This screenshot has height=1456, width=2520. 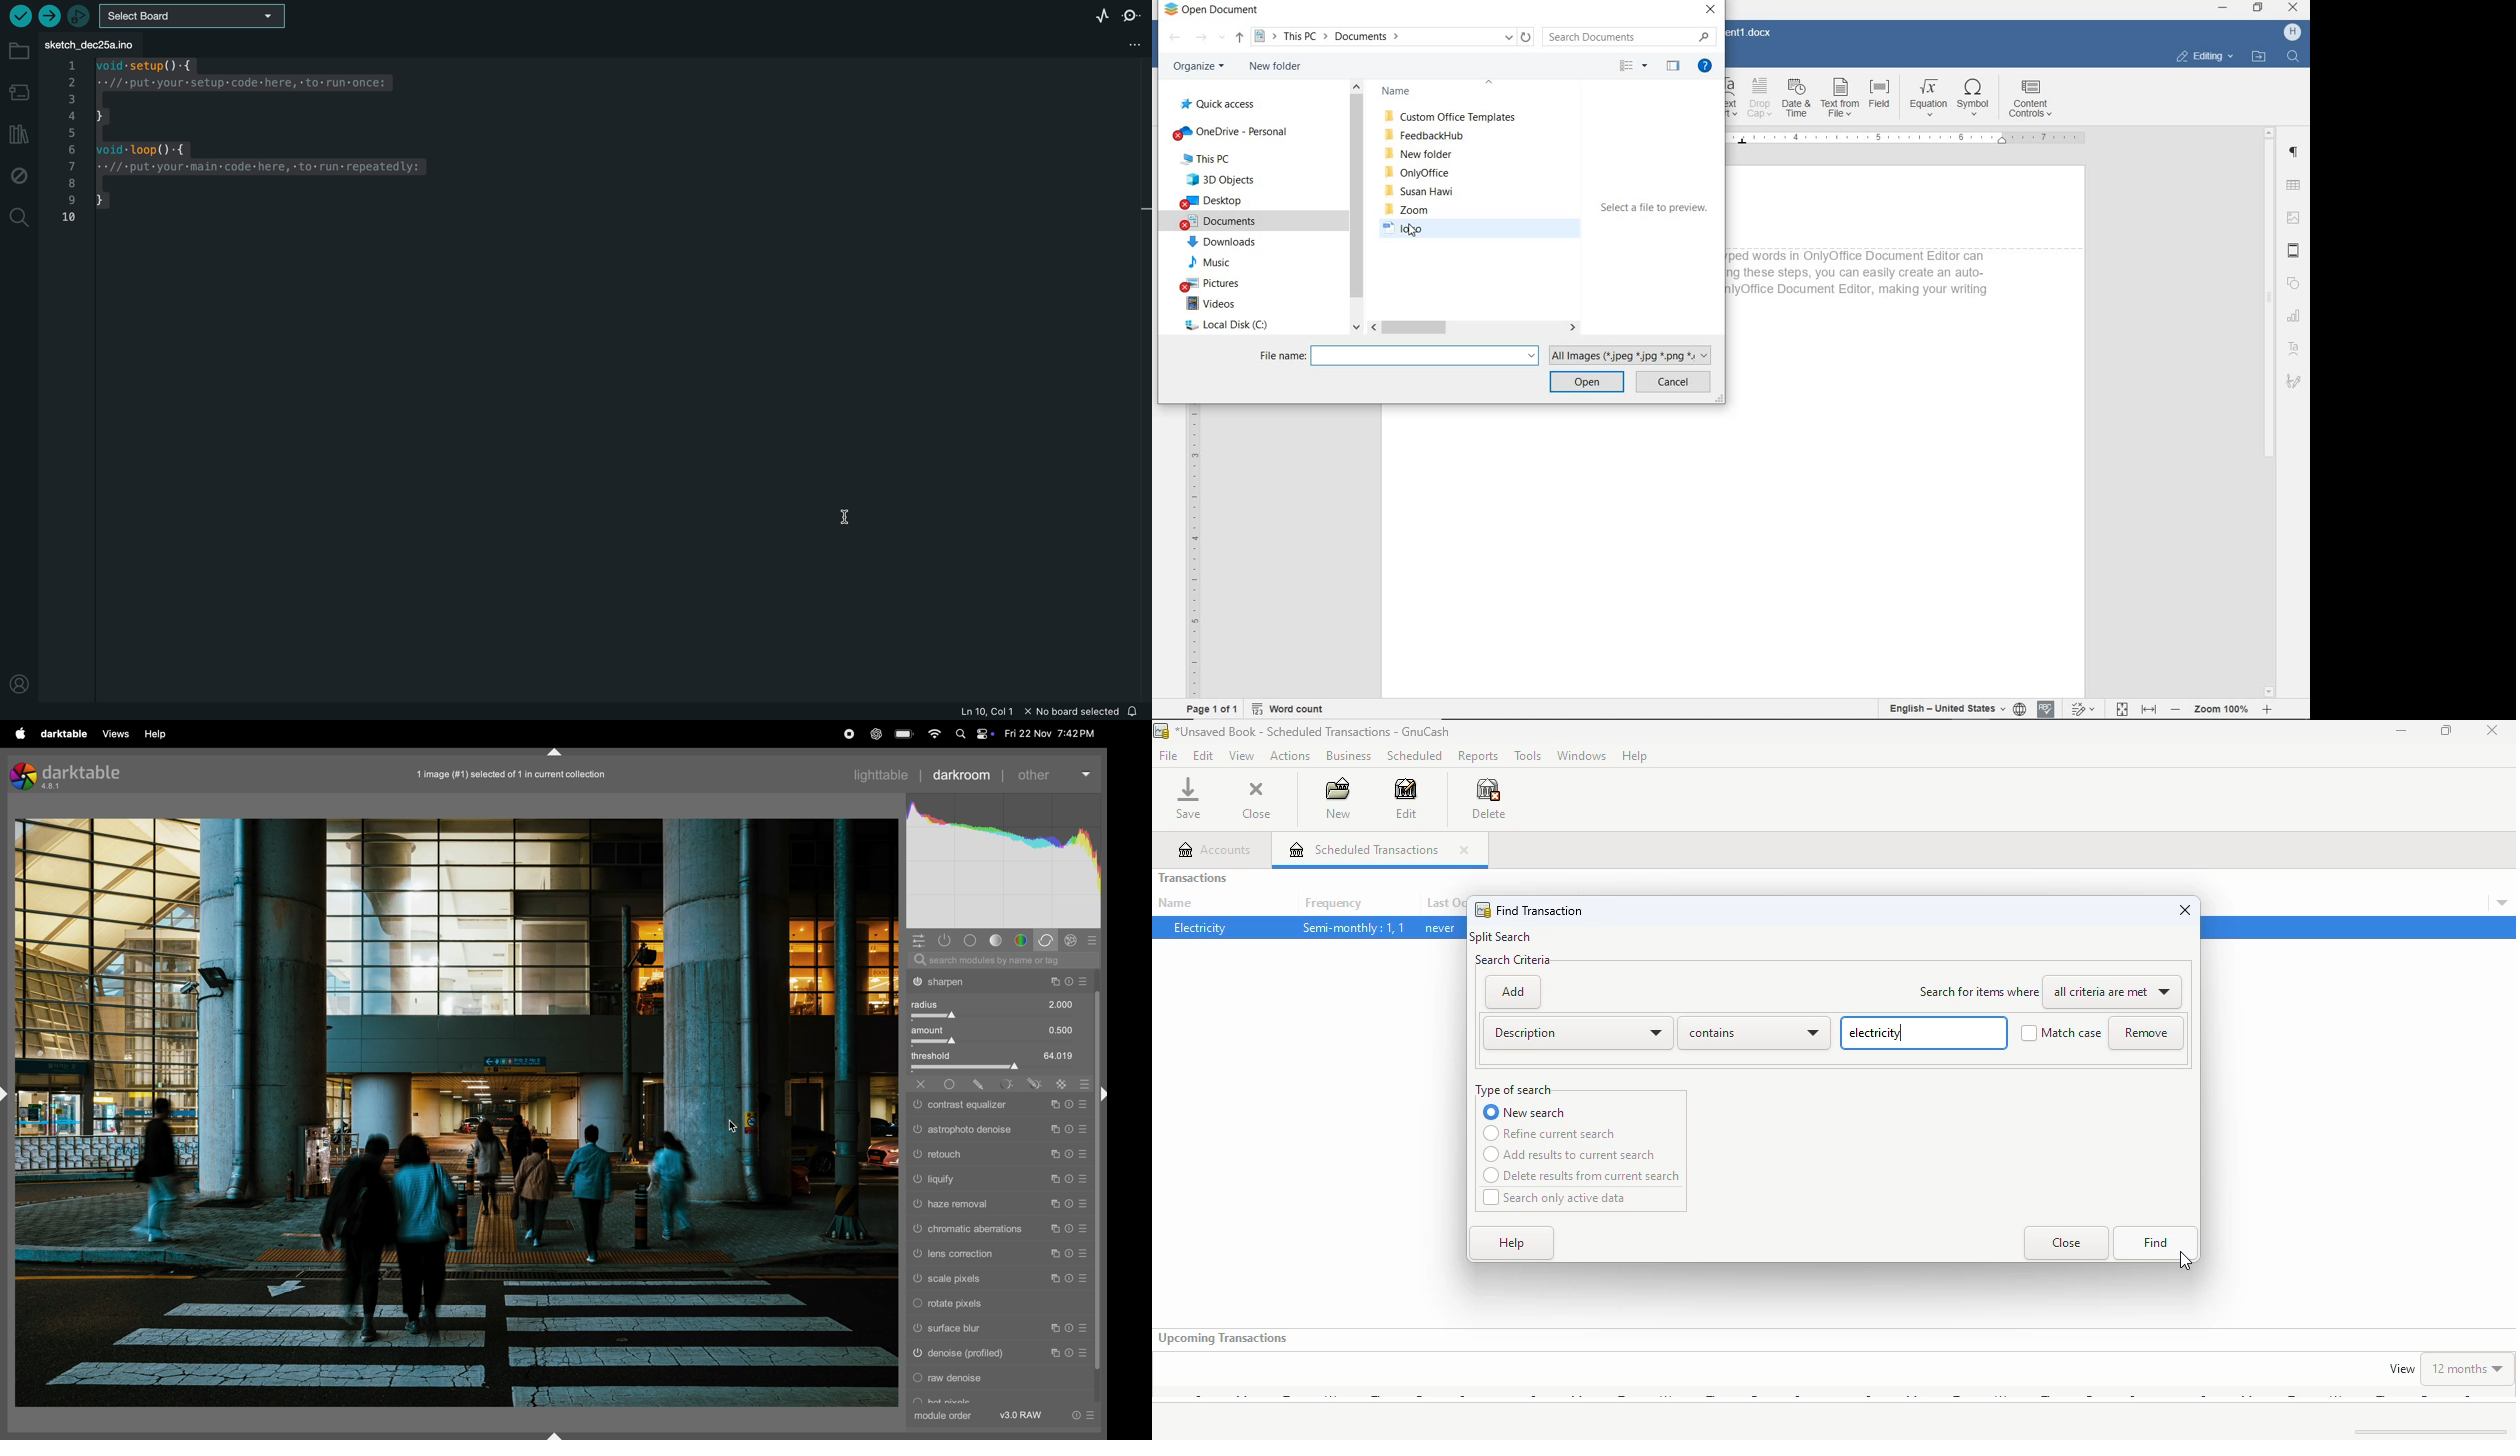 What do you see at coordinates (1840, 100) in the screenshot?
I see `TEXT FROM FILE` at bounding box center [1840, 100].